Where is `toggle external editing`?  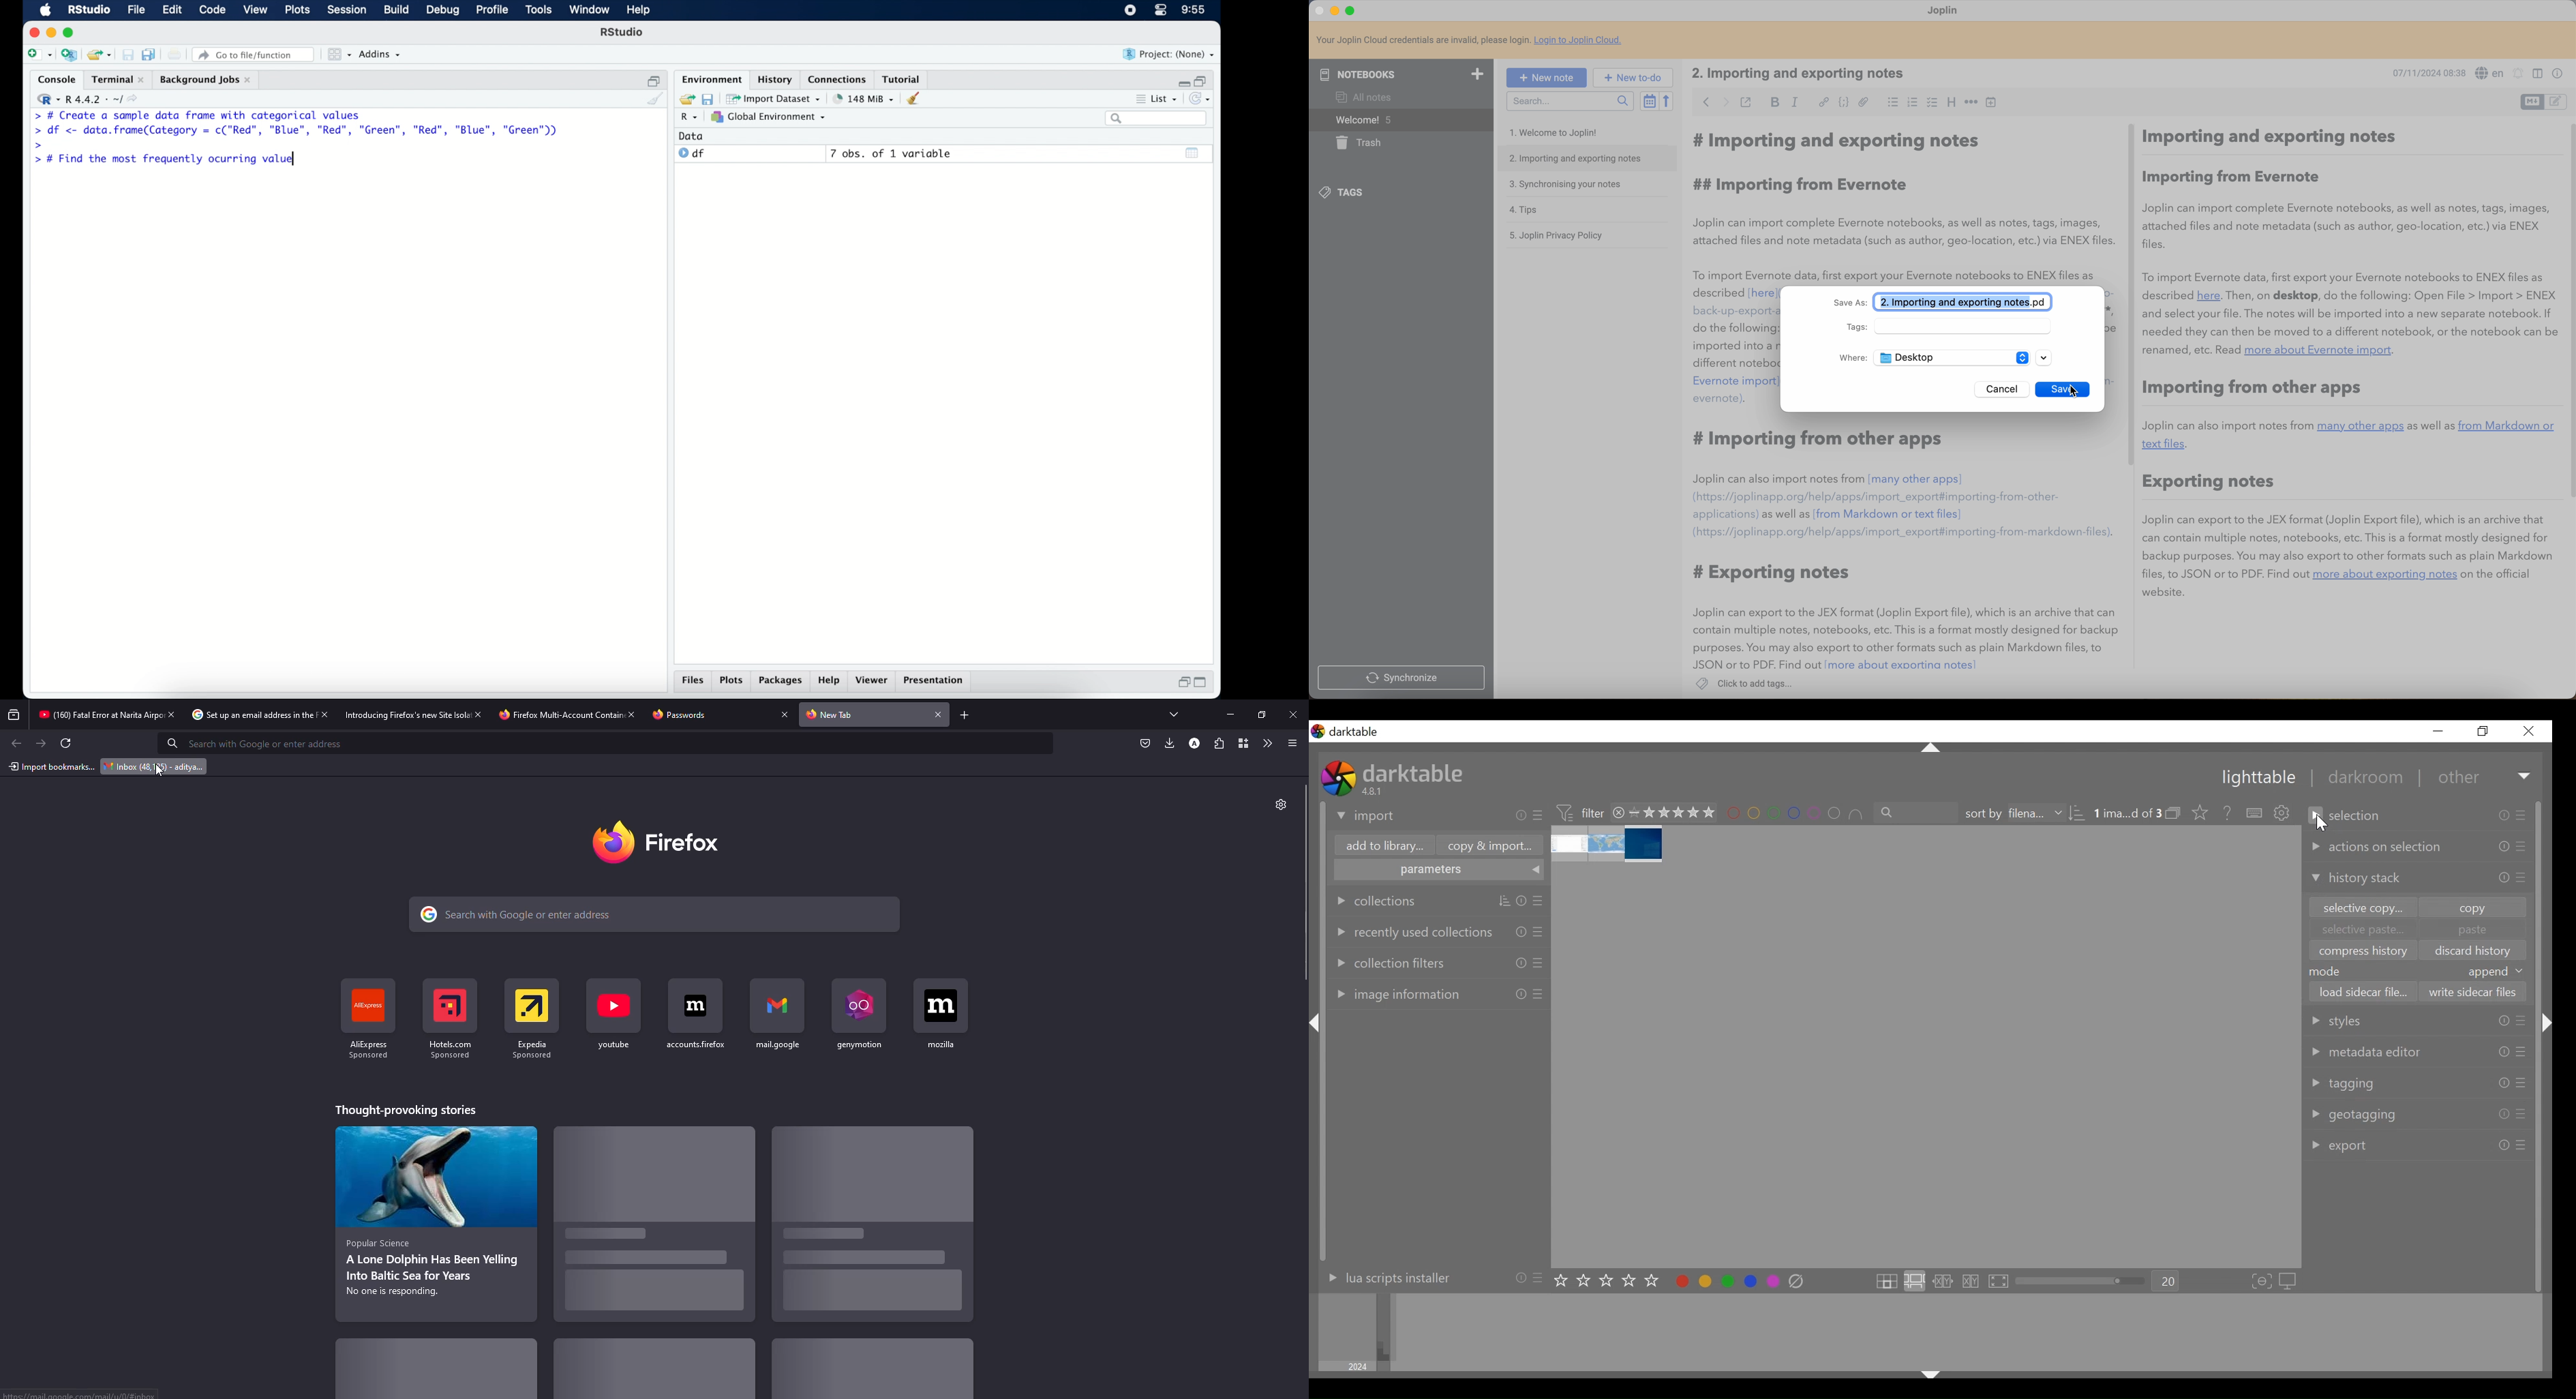 toggle external editing is located at coordinates (1746, 102).